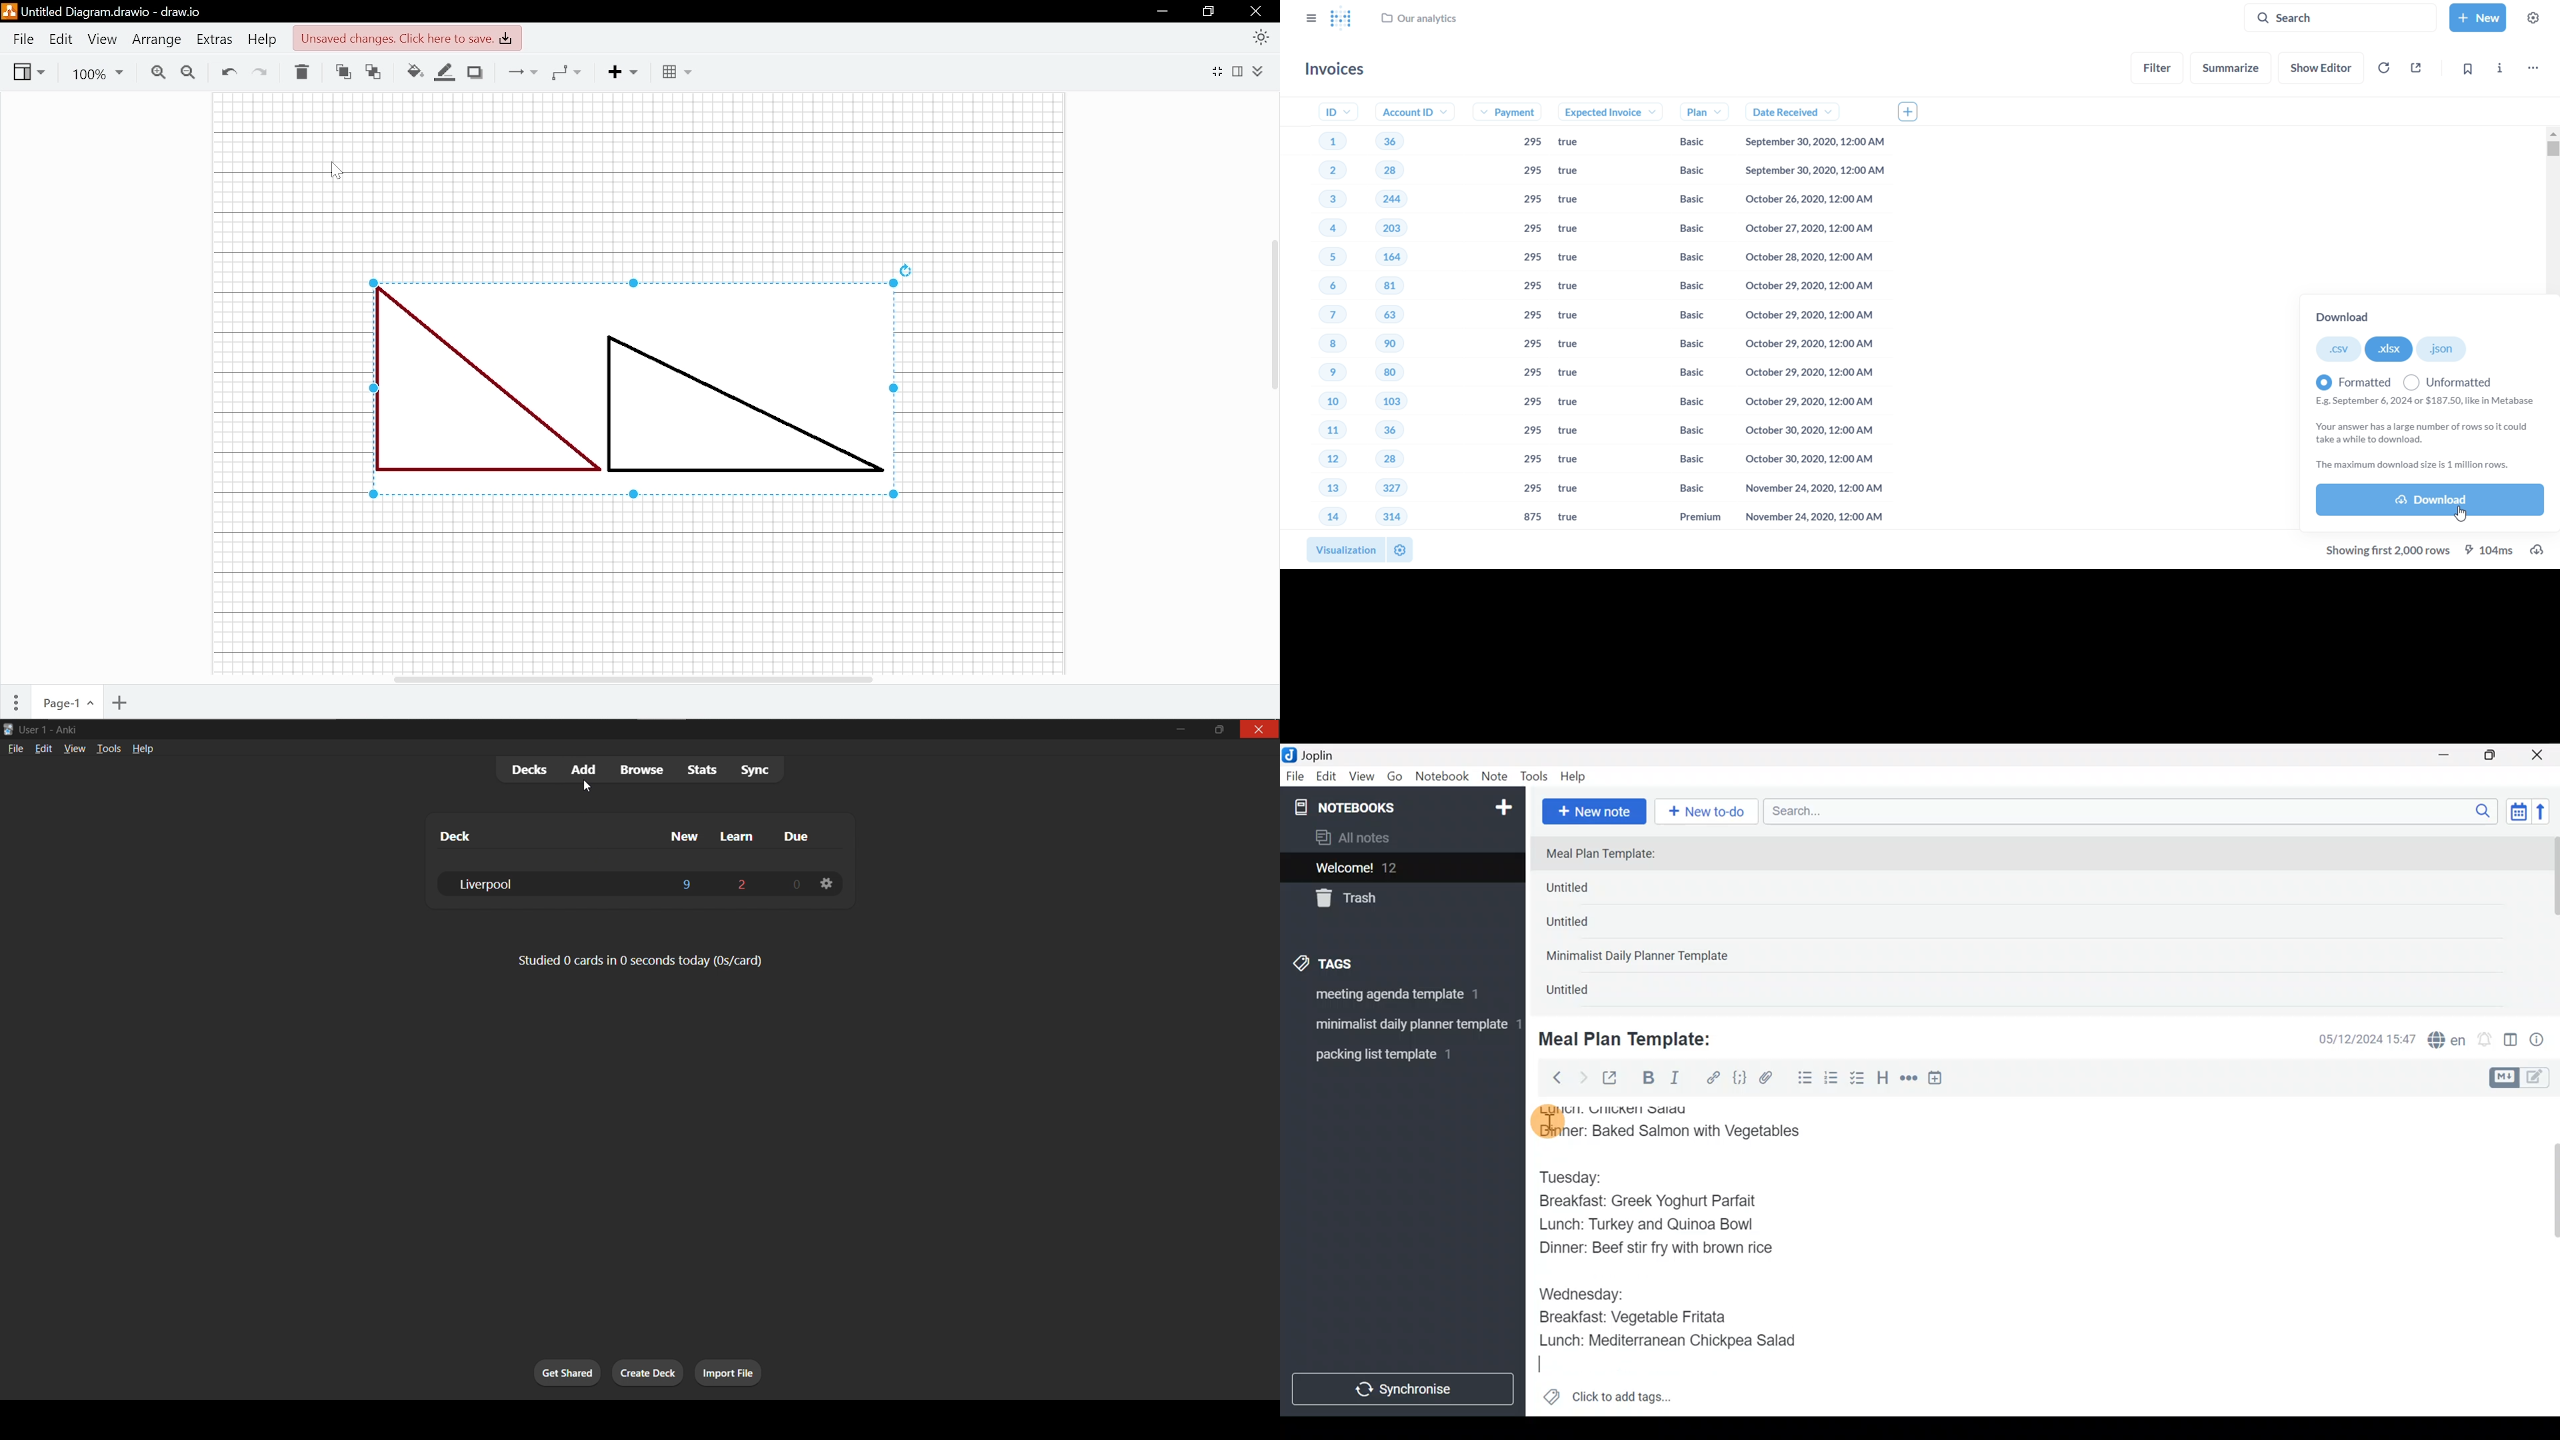  What do you see at coordinates (2511, 1041) in the screenshot?
I see `Toggle editor layout` at bounding box center [2511, 1041].